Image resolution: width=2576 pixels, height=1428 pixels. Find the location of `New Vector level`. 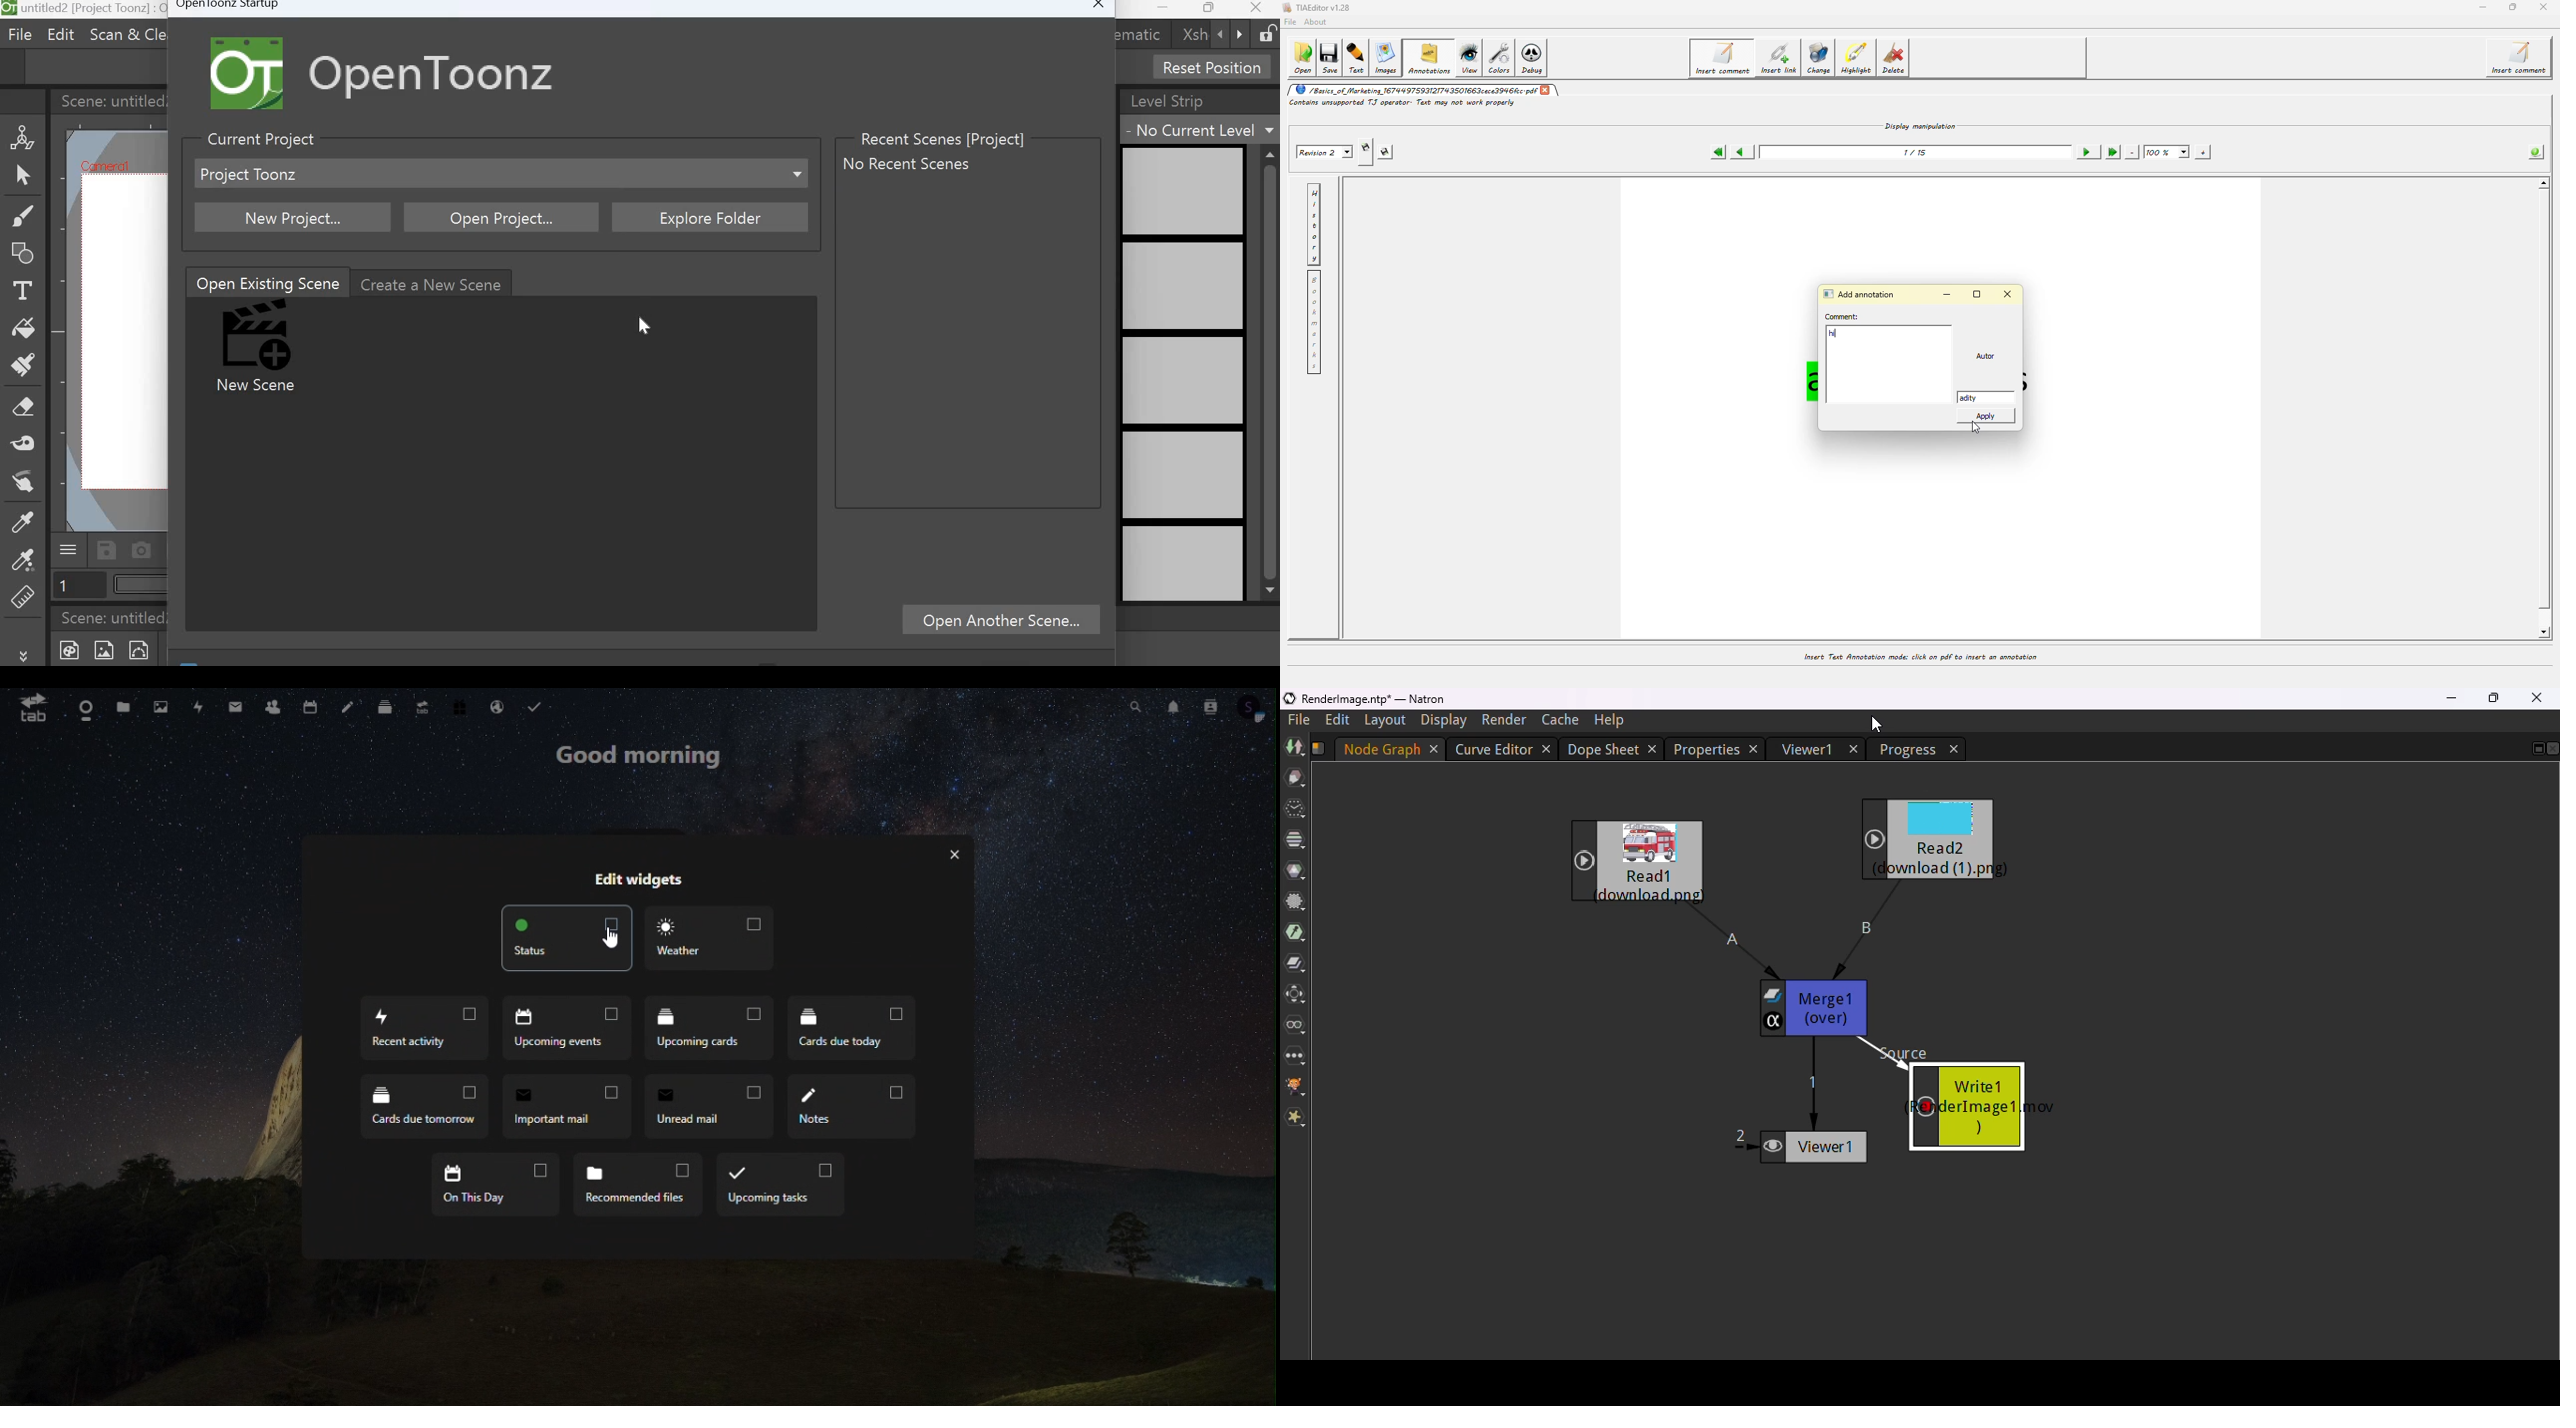

New Vector level is located at coordinates (145, 649).